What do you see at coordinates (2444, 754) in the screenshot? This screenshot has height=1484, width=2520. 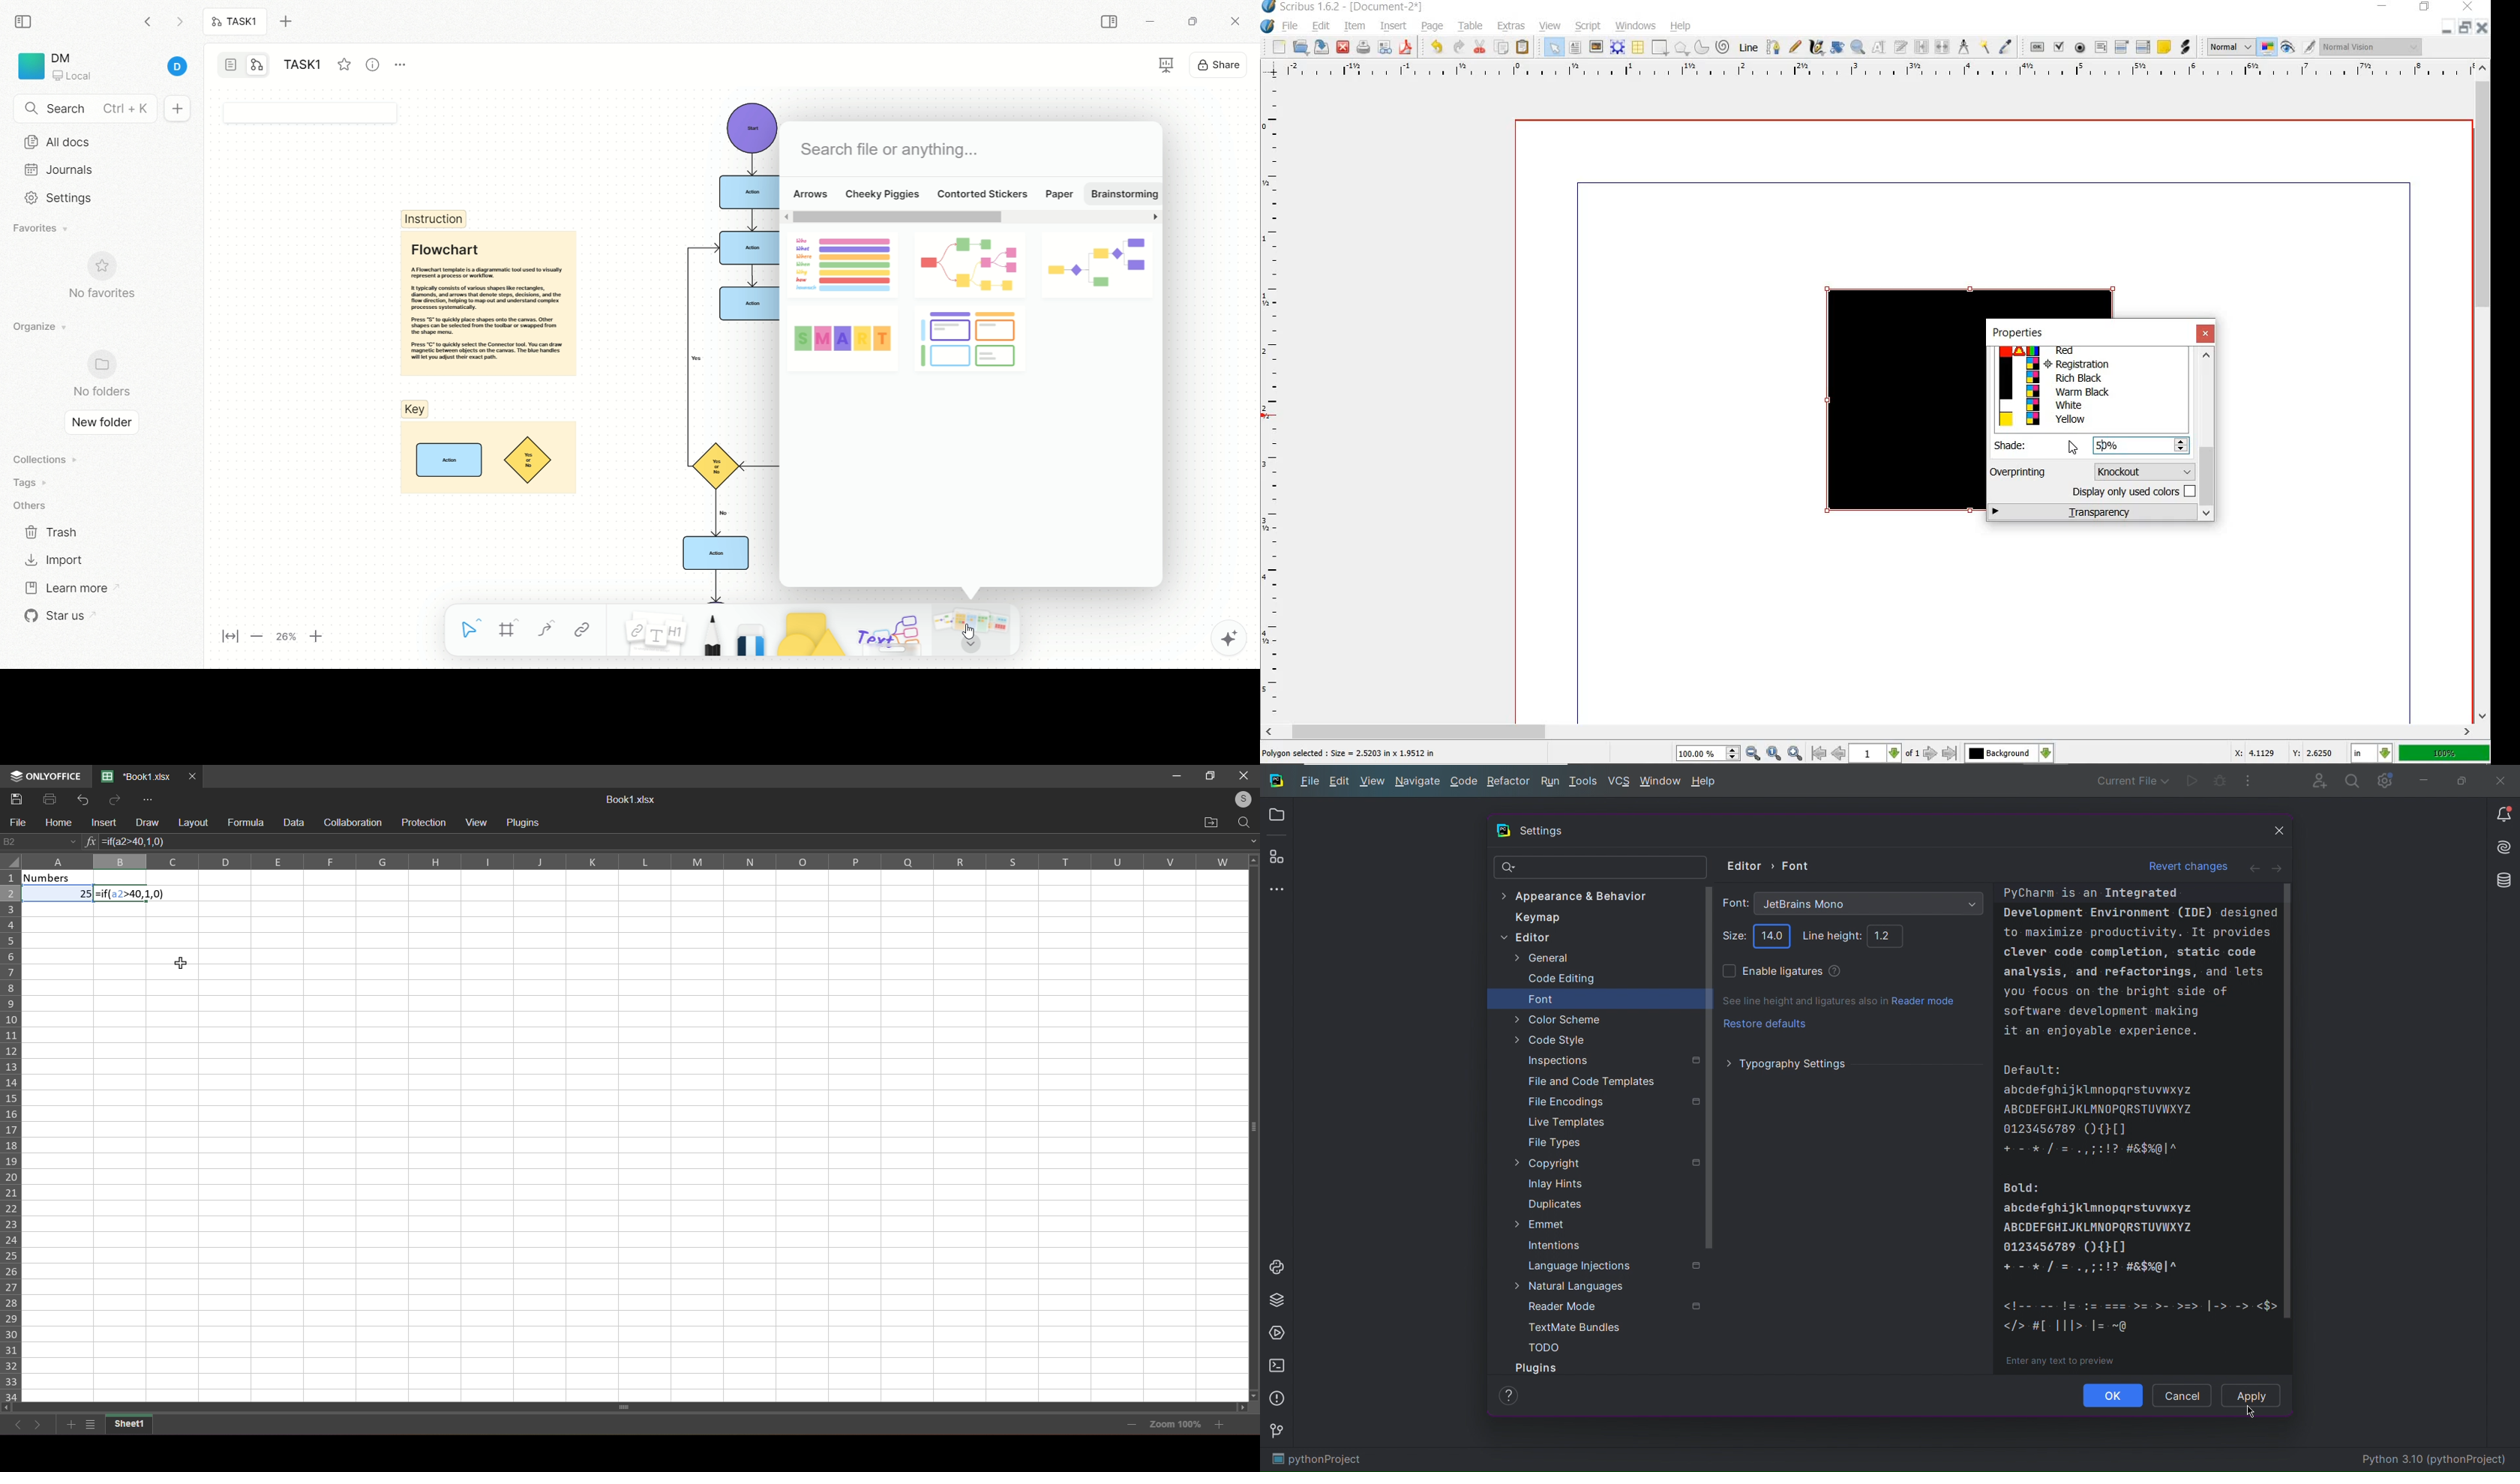 I see `100%` at bounding box center [2444, 754].